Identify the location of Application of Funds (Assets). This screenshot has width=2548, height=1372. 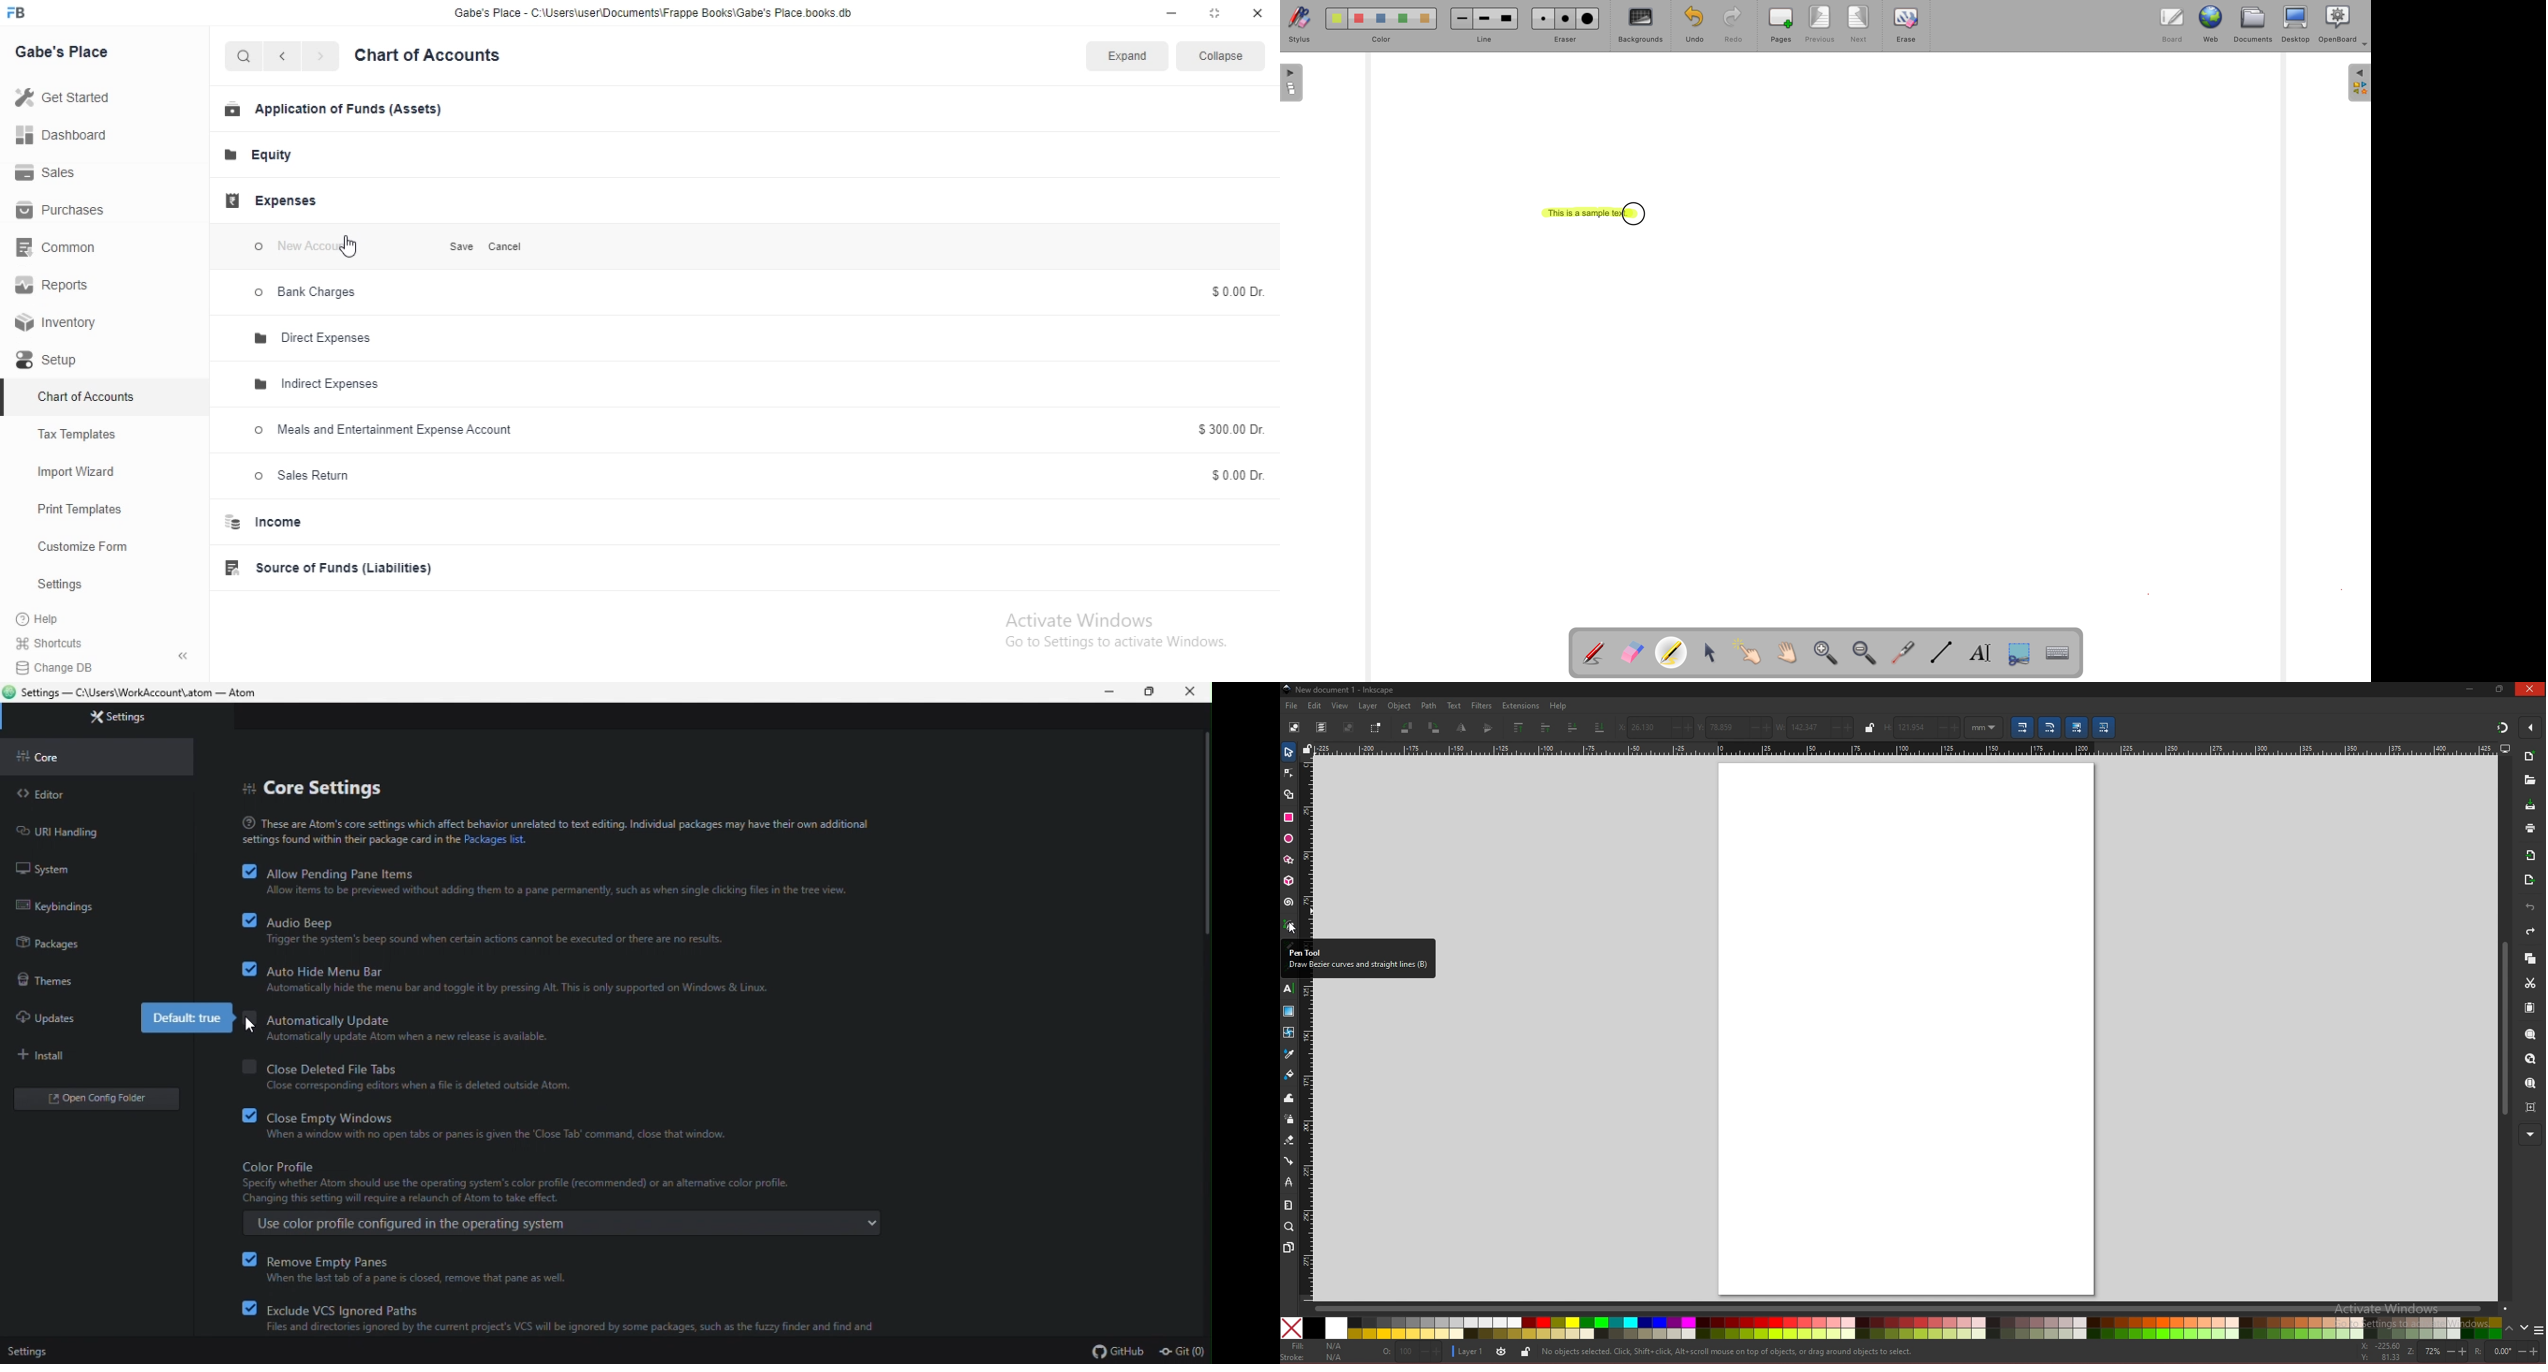
(332, 111).